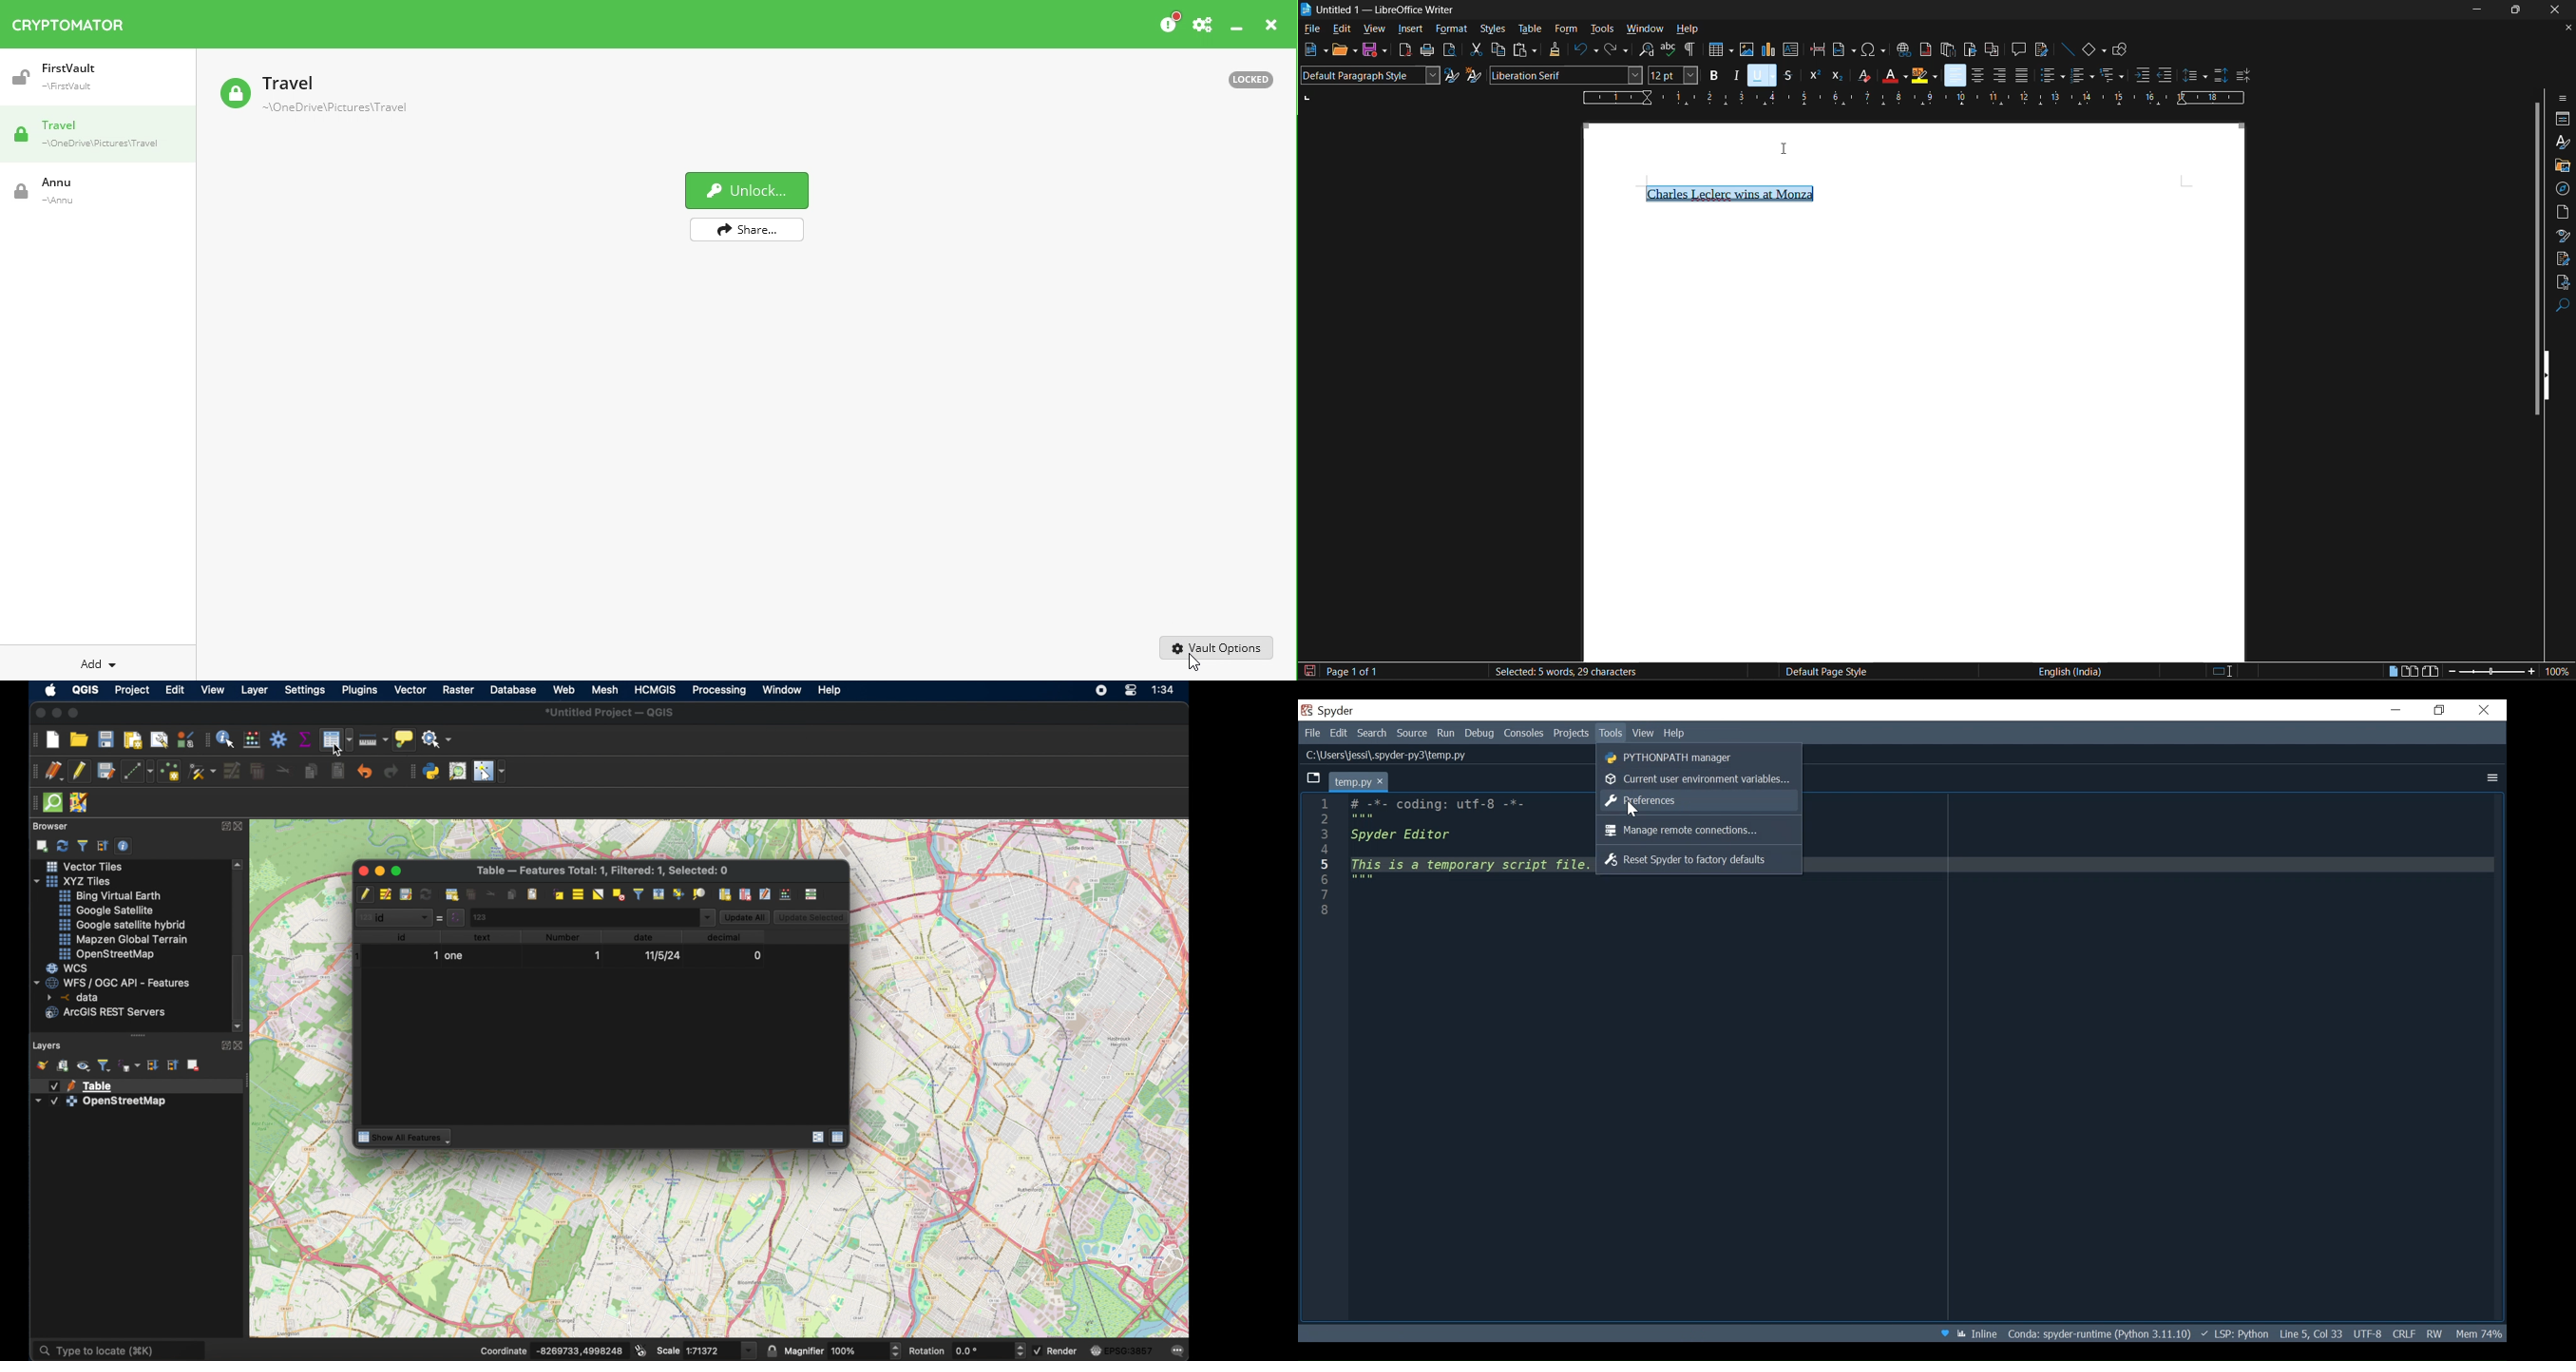  I want to click on increase indent, so click(2143, 75).